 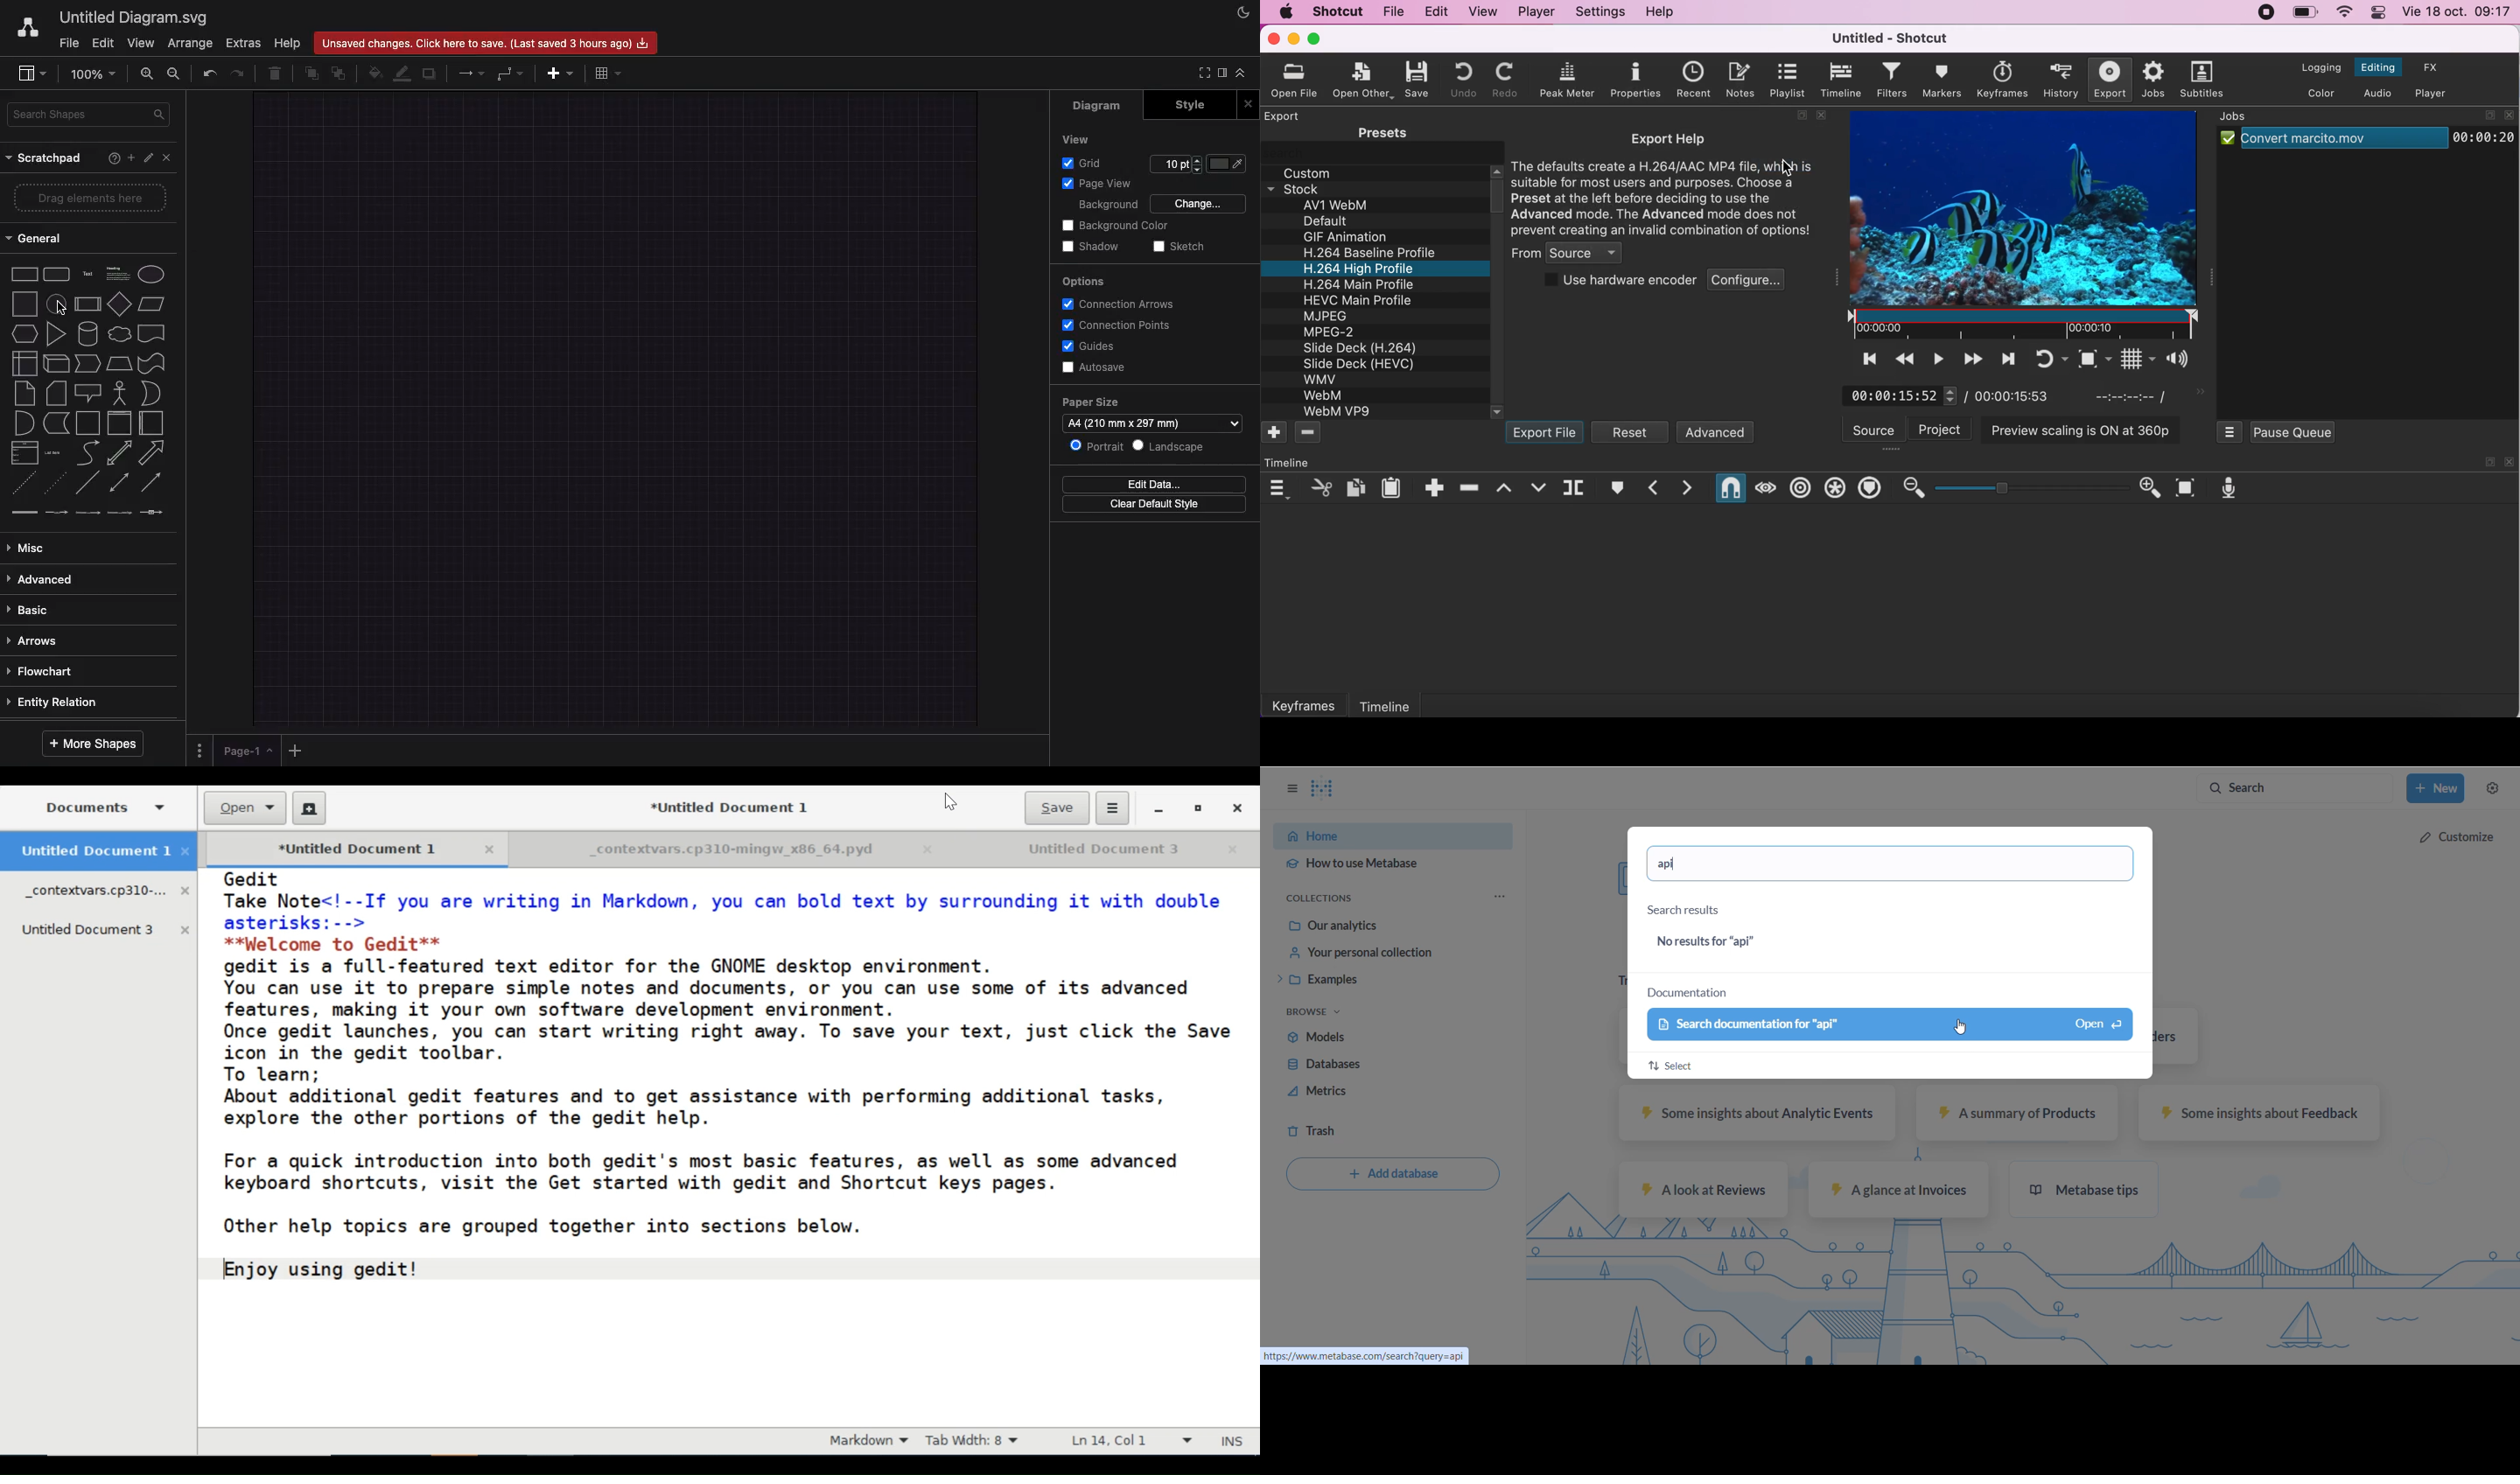 What do you see at coordinates (1937, 359) in the screenshot?
I see `toggle play or pause` at bounding box center [1937, 359].